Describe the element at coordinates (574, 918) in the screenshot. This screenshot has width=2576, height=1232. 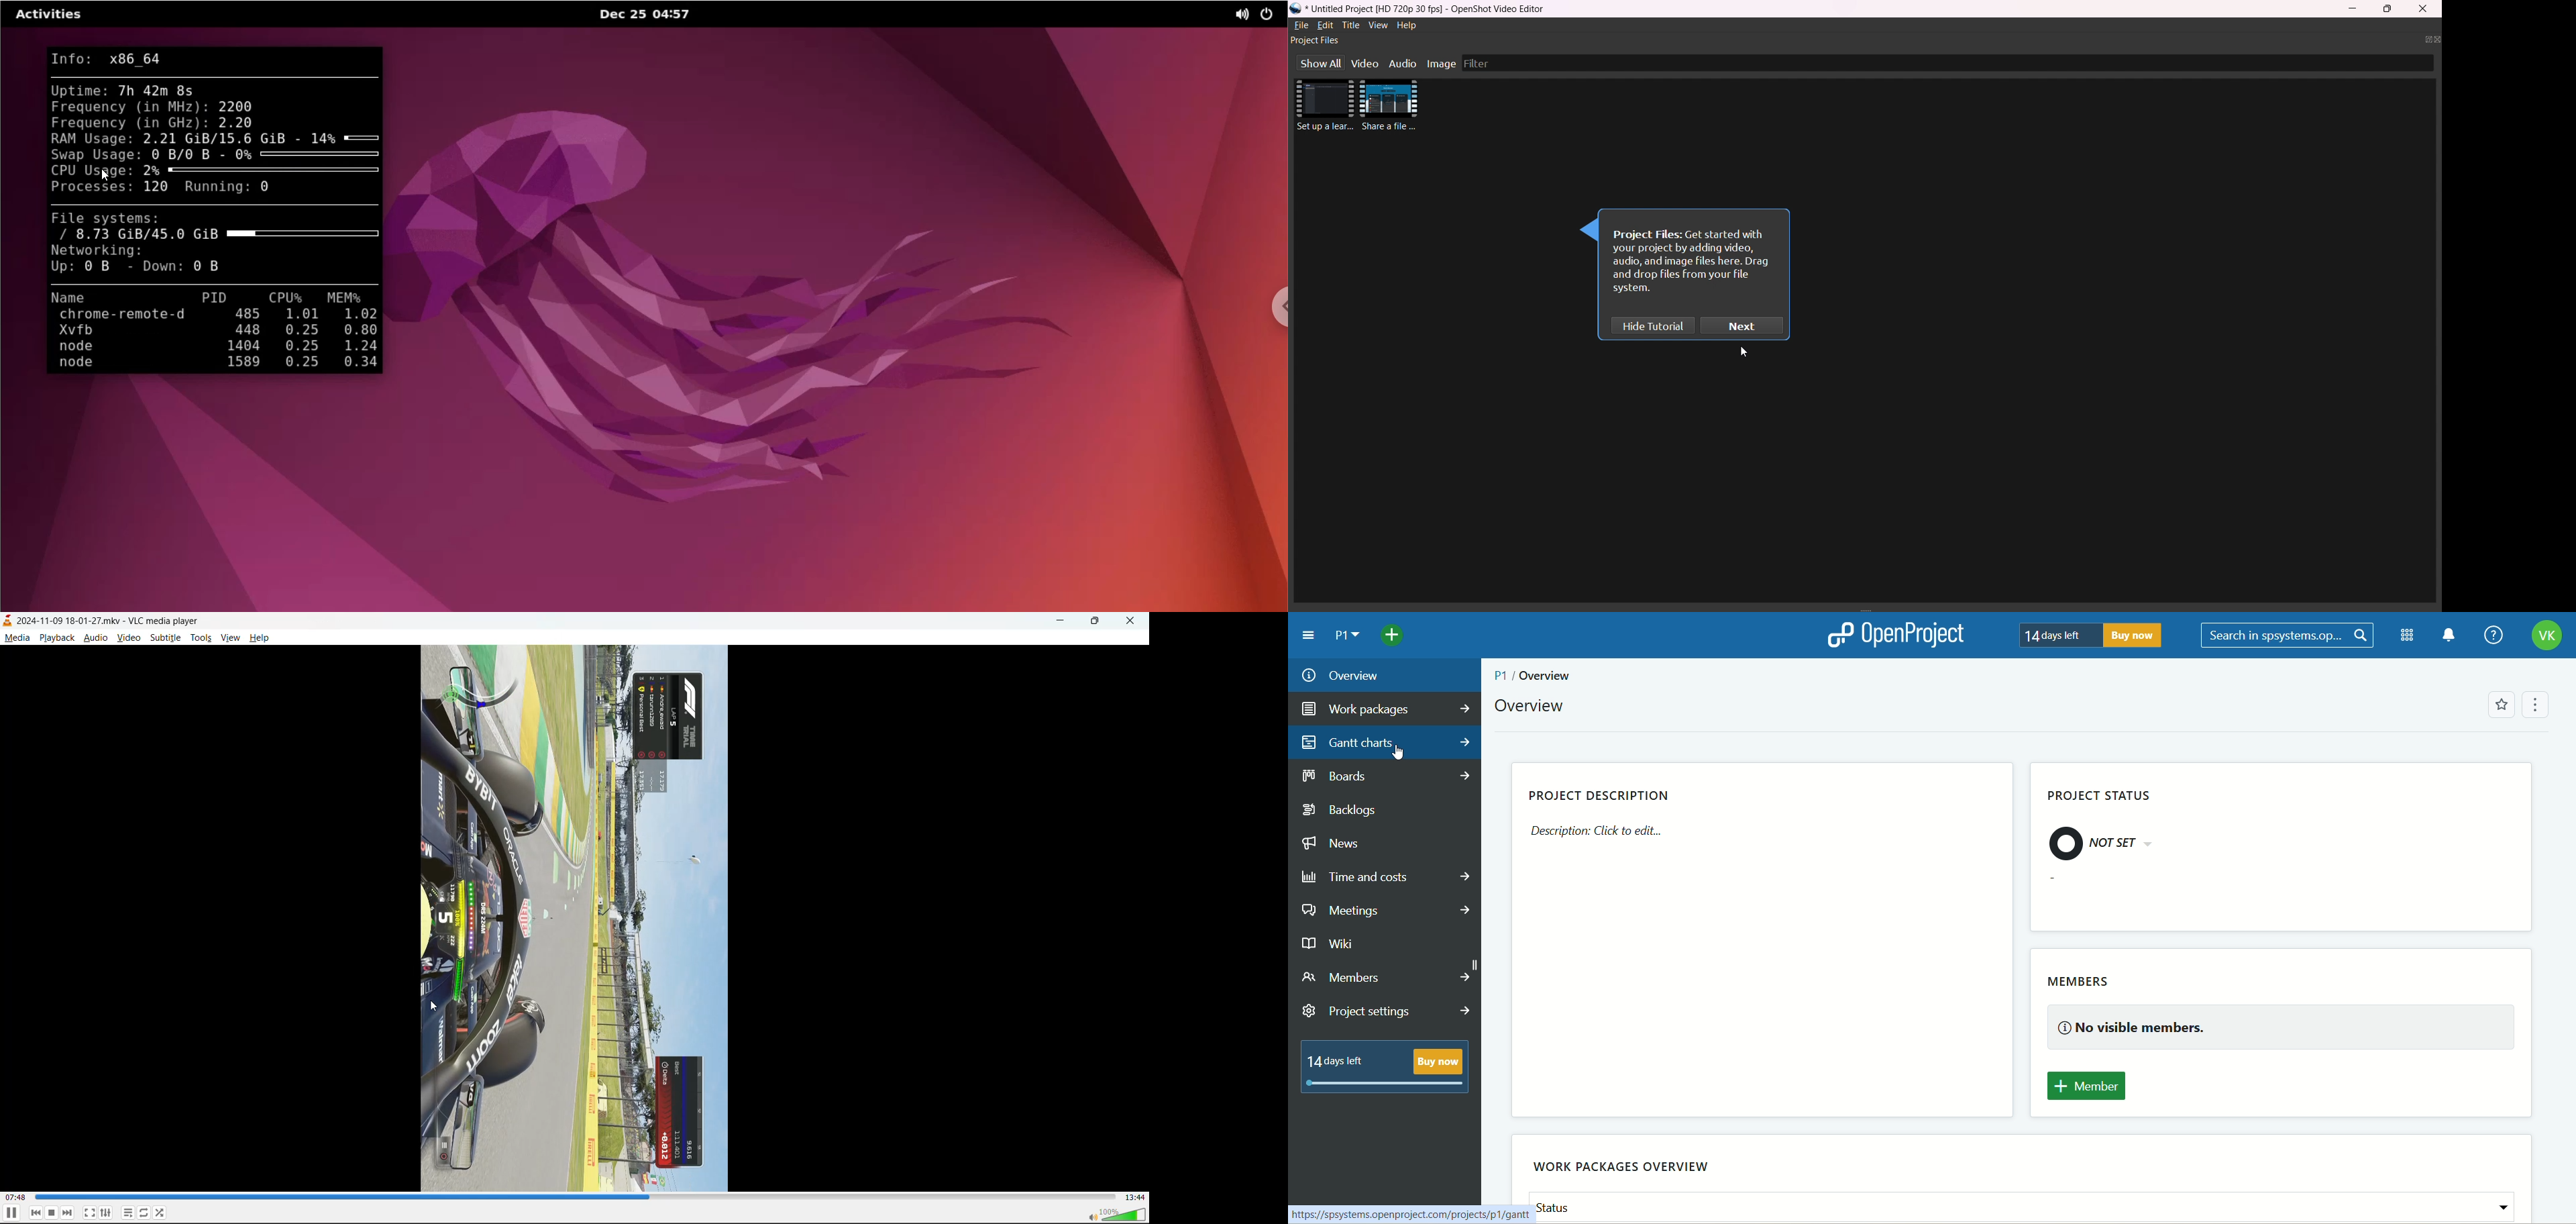
I see `video (rotated)` at that location.